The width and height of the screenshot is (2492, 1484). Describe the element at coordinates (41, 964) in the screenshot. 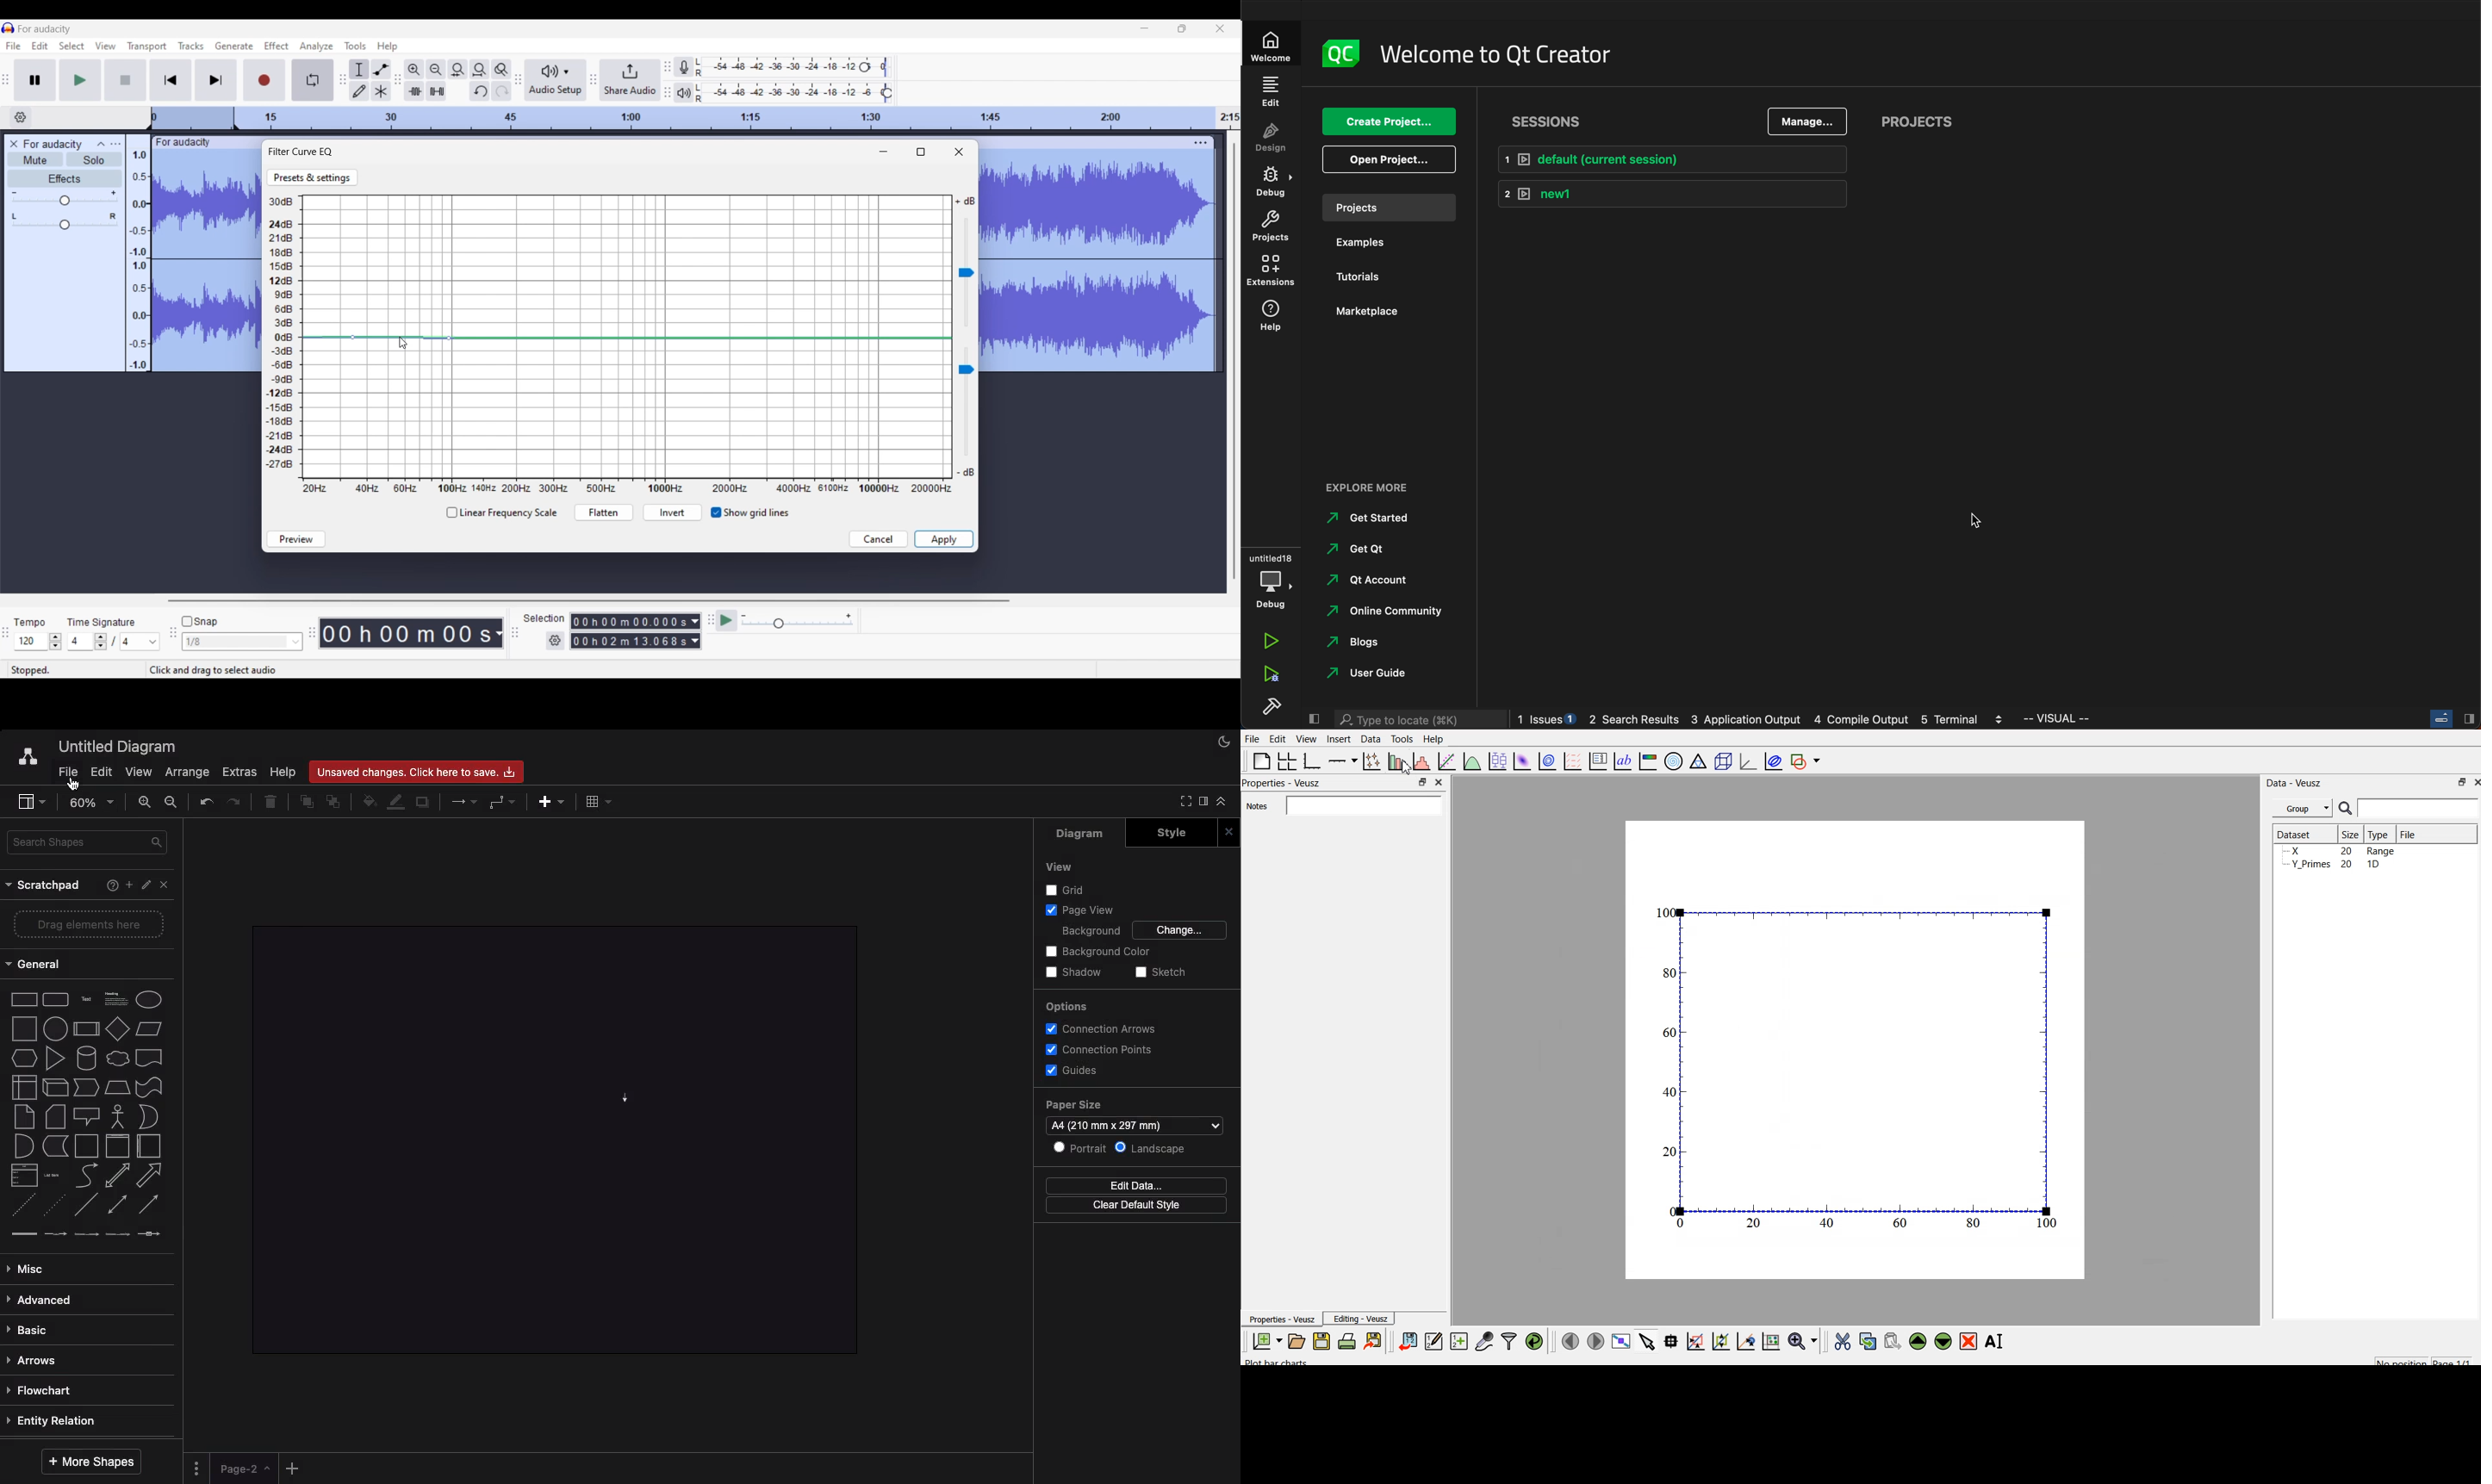

I see `General` at that location.